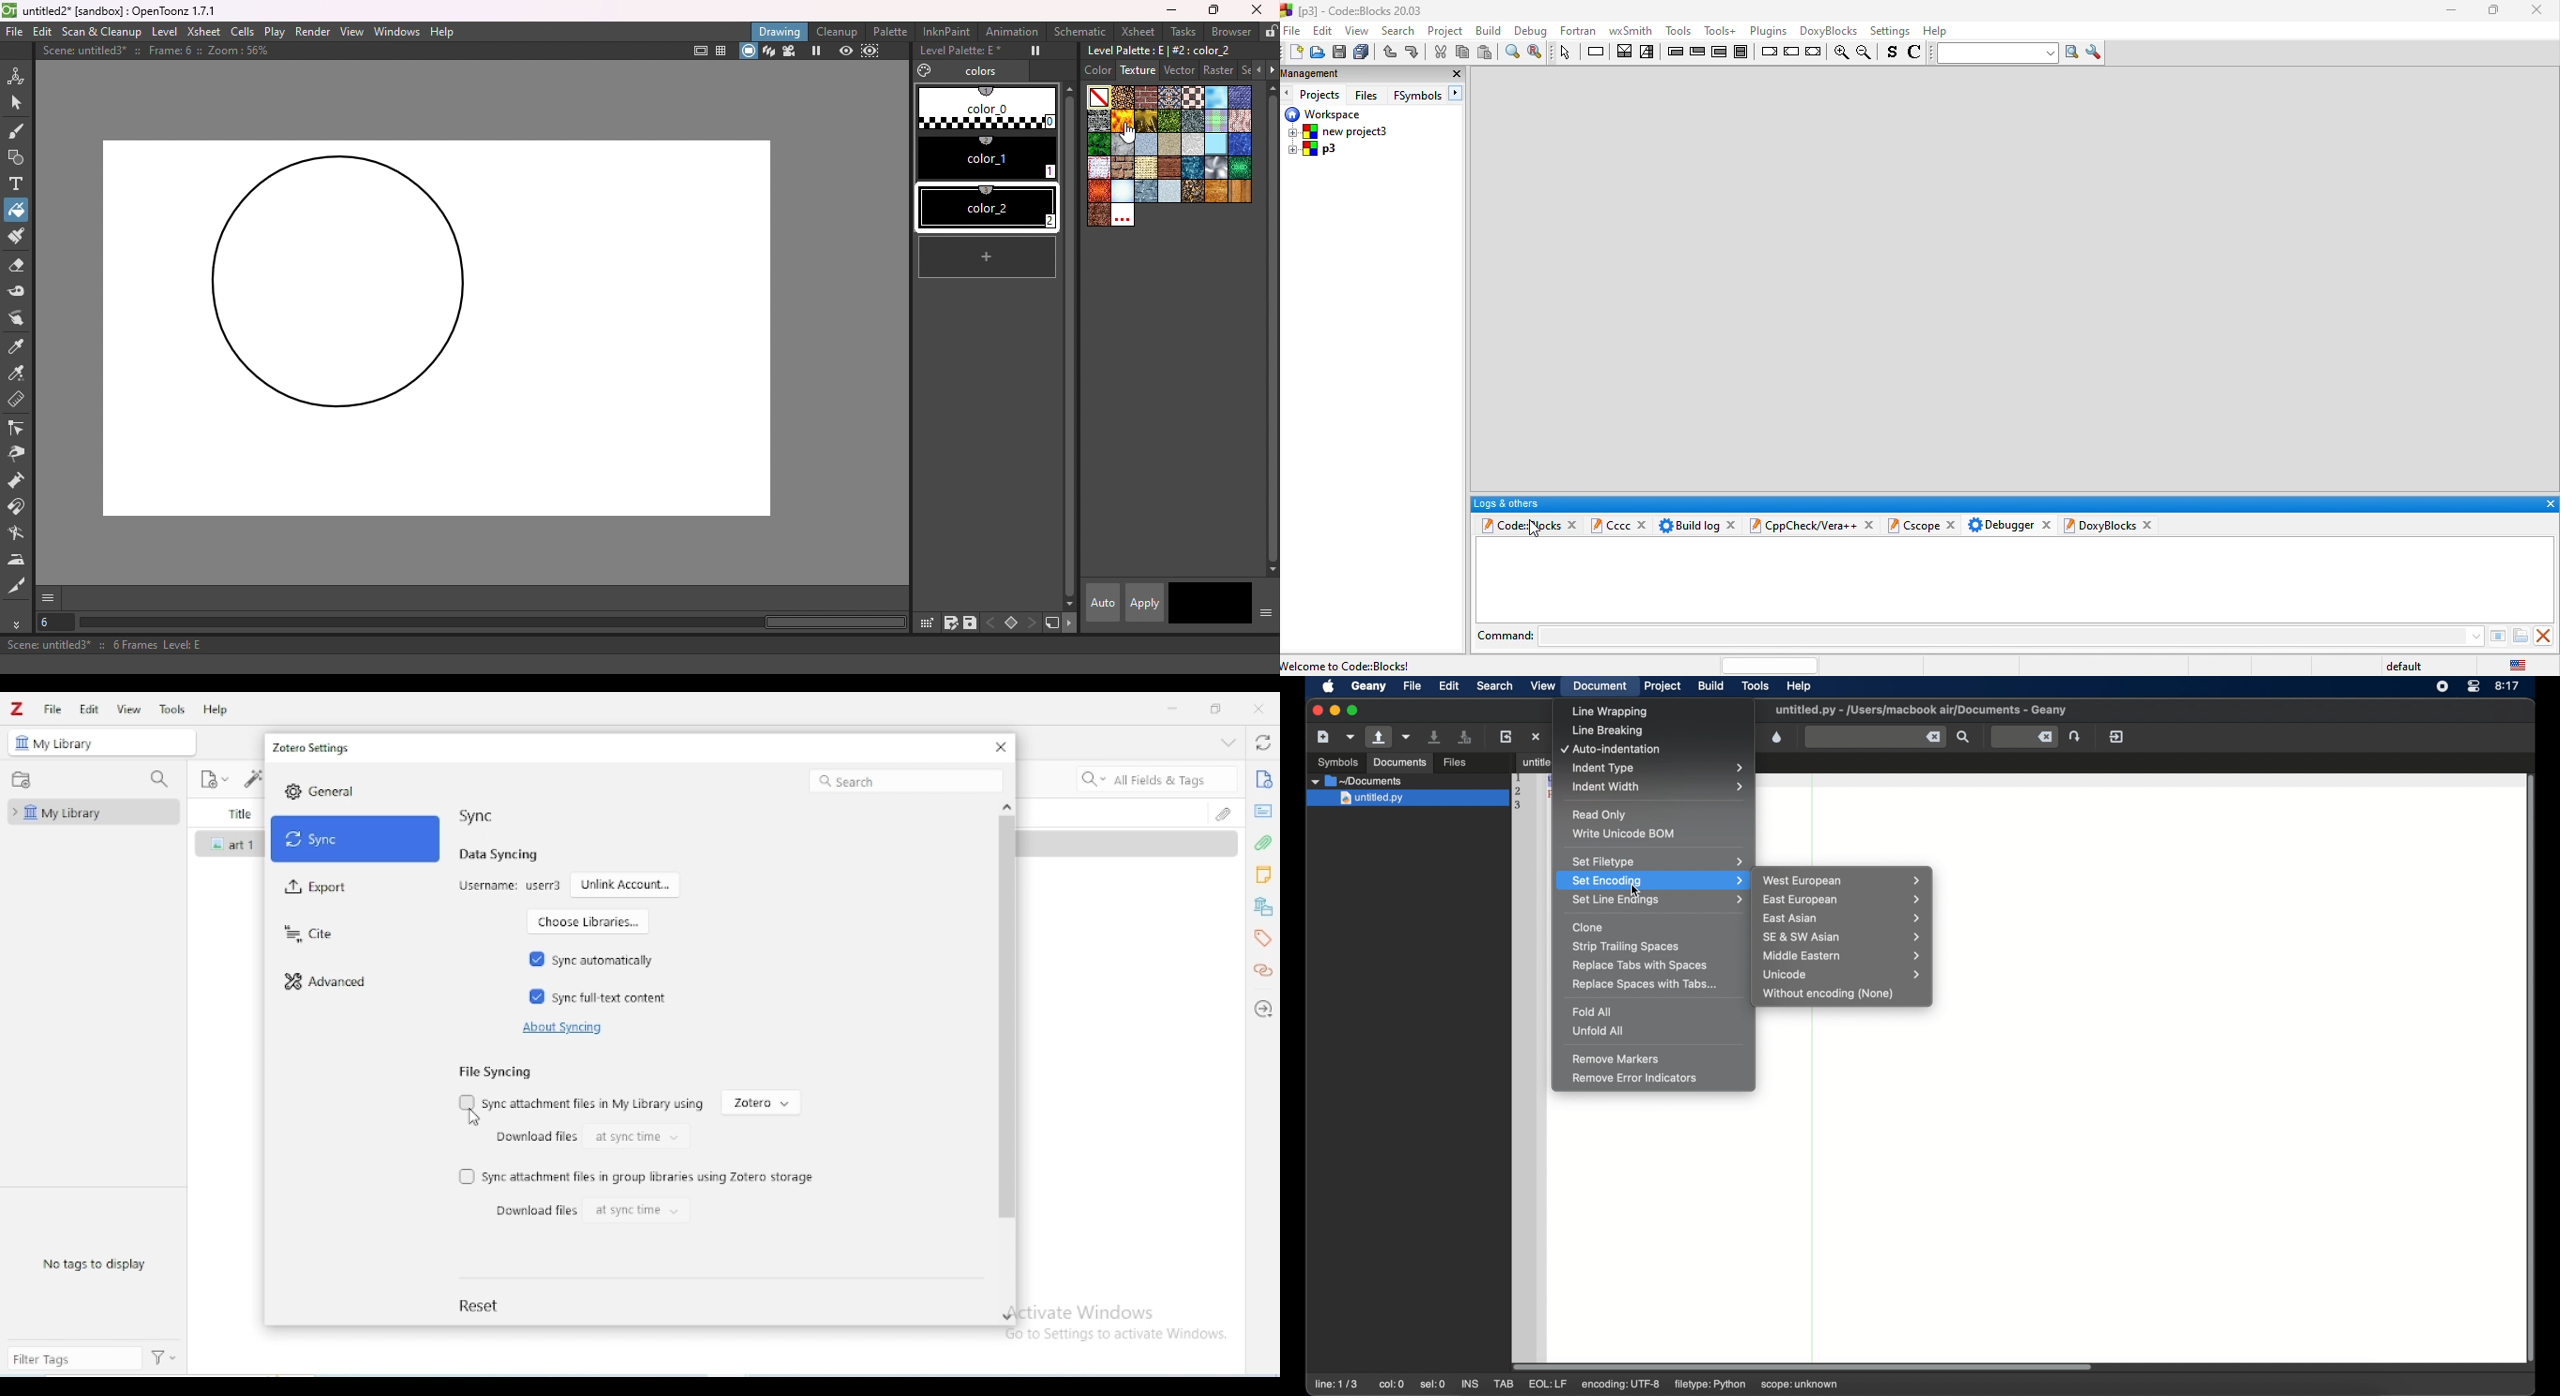 Image resolution: width=2576 pixels, height=1400 pixels. What do you see at coordinates (1648, 53) in the screenshot?
I see `selection` at bounding box center [1648, 53].